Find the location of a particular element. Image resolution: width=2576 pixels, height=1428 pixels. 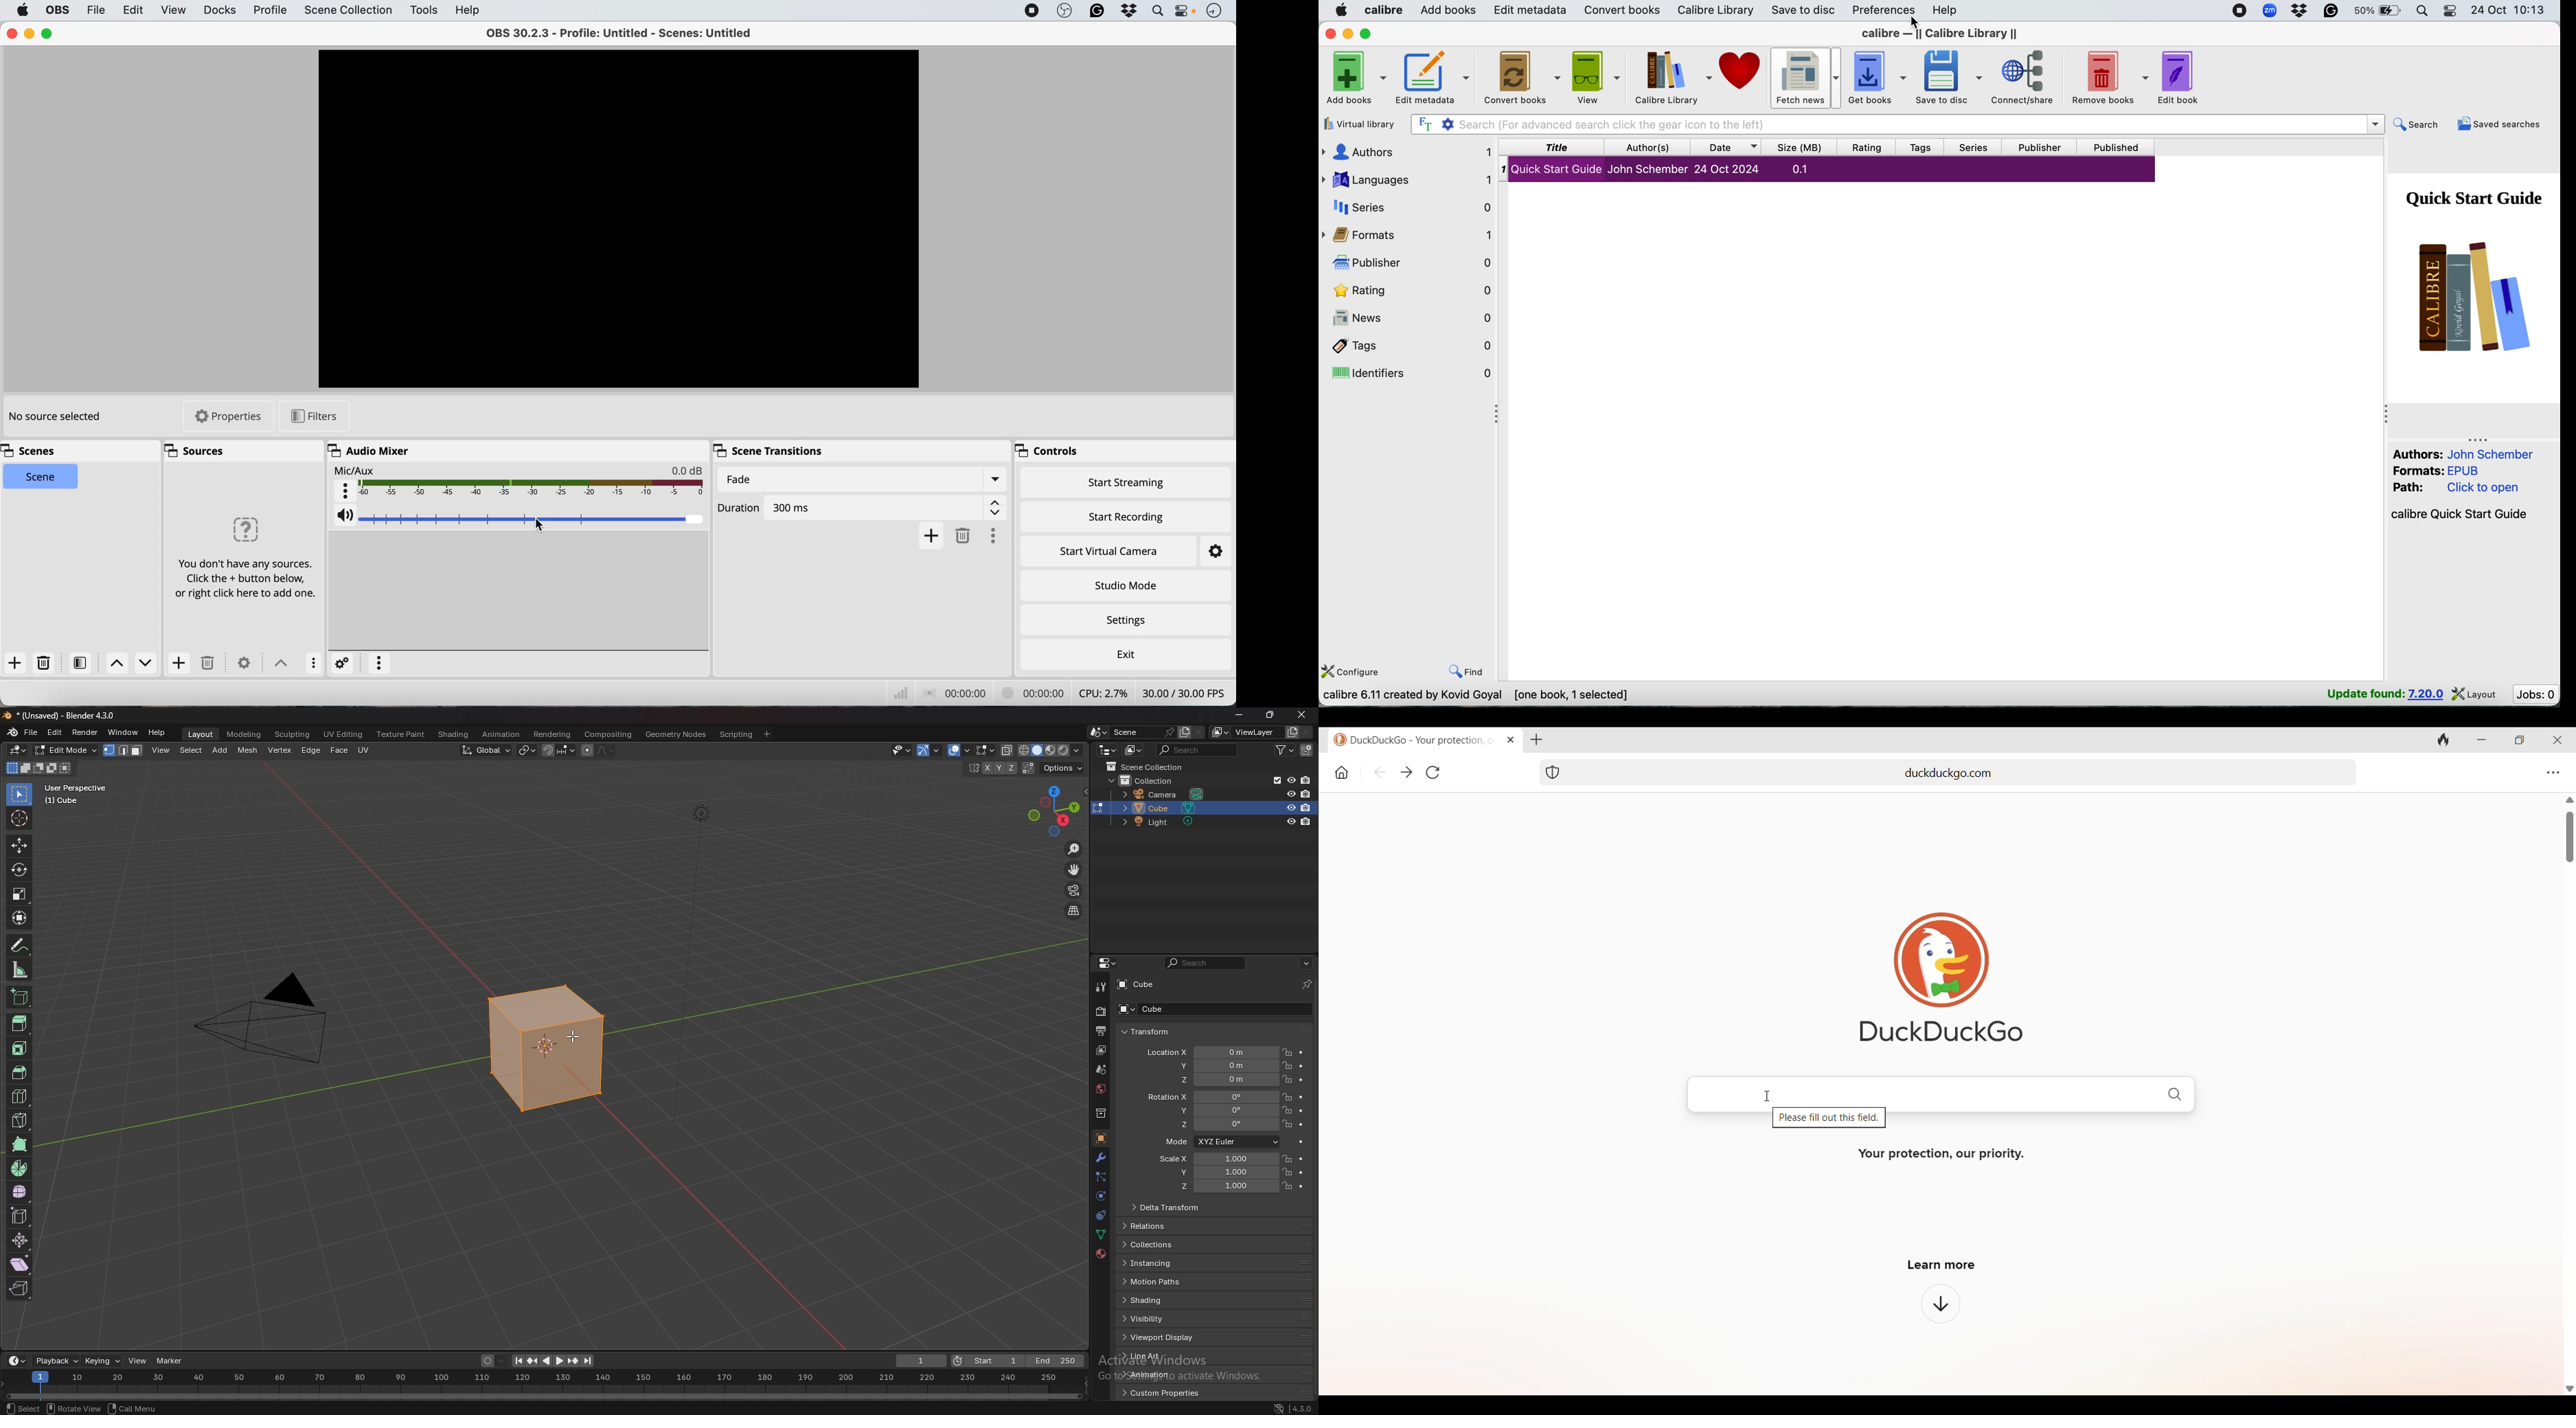

motion paths is located at coordinates (1159, 1282).